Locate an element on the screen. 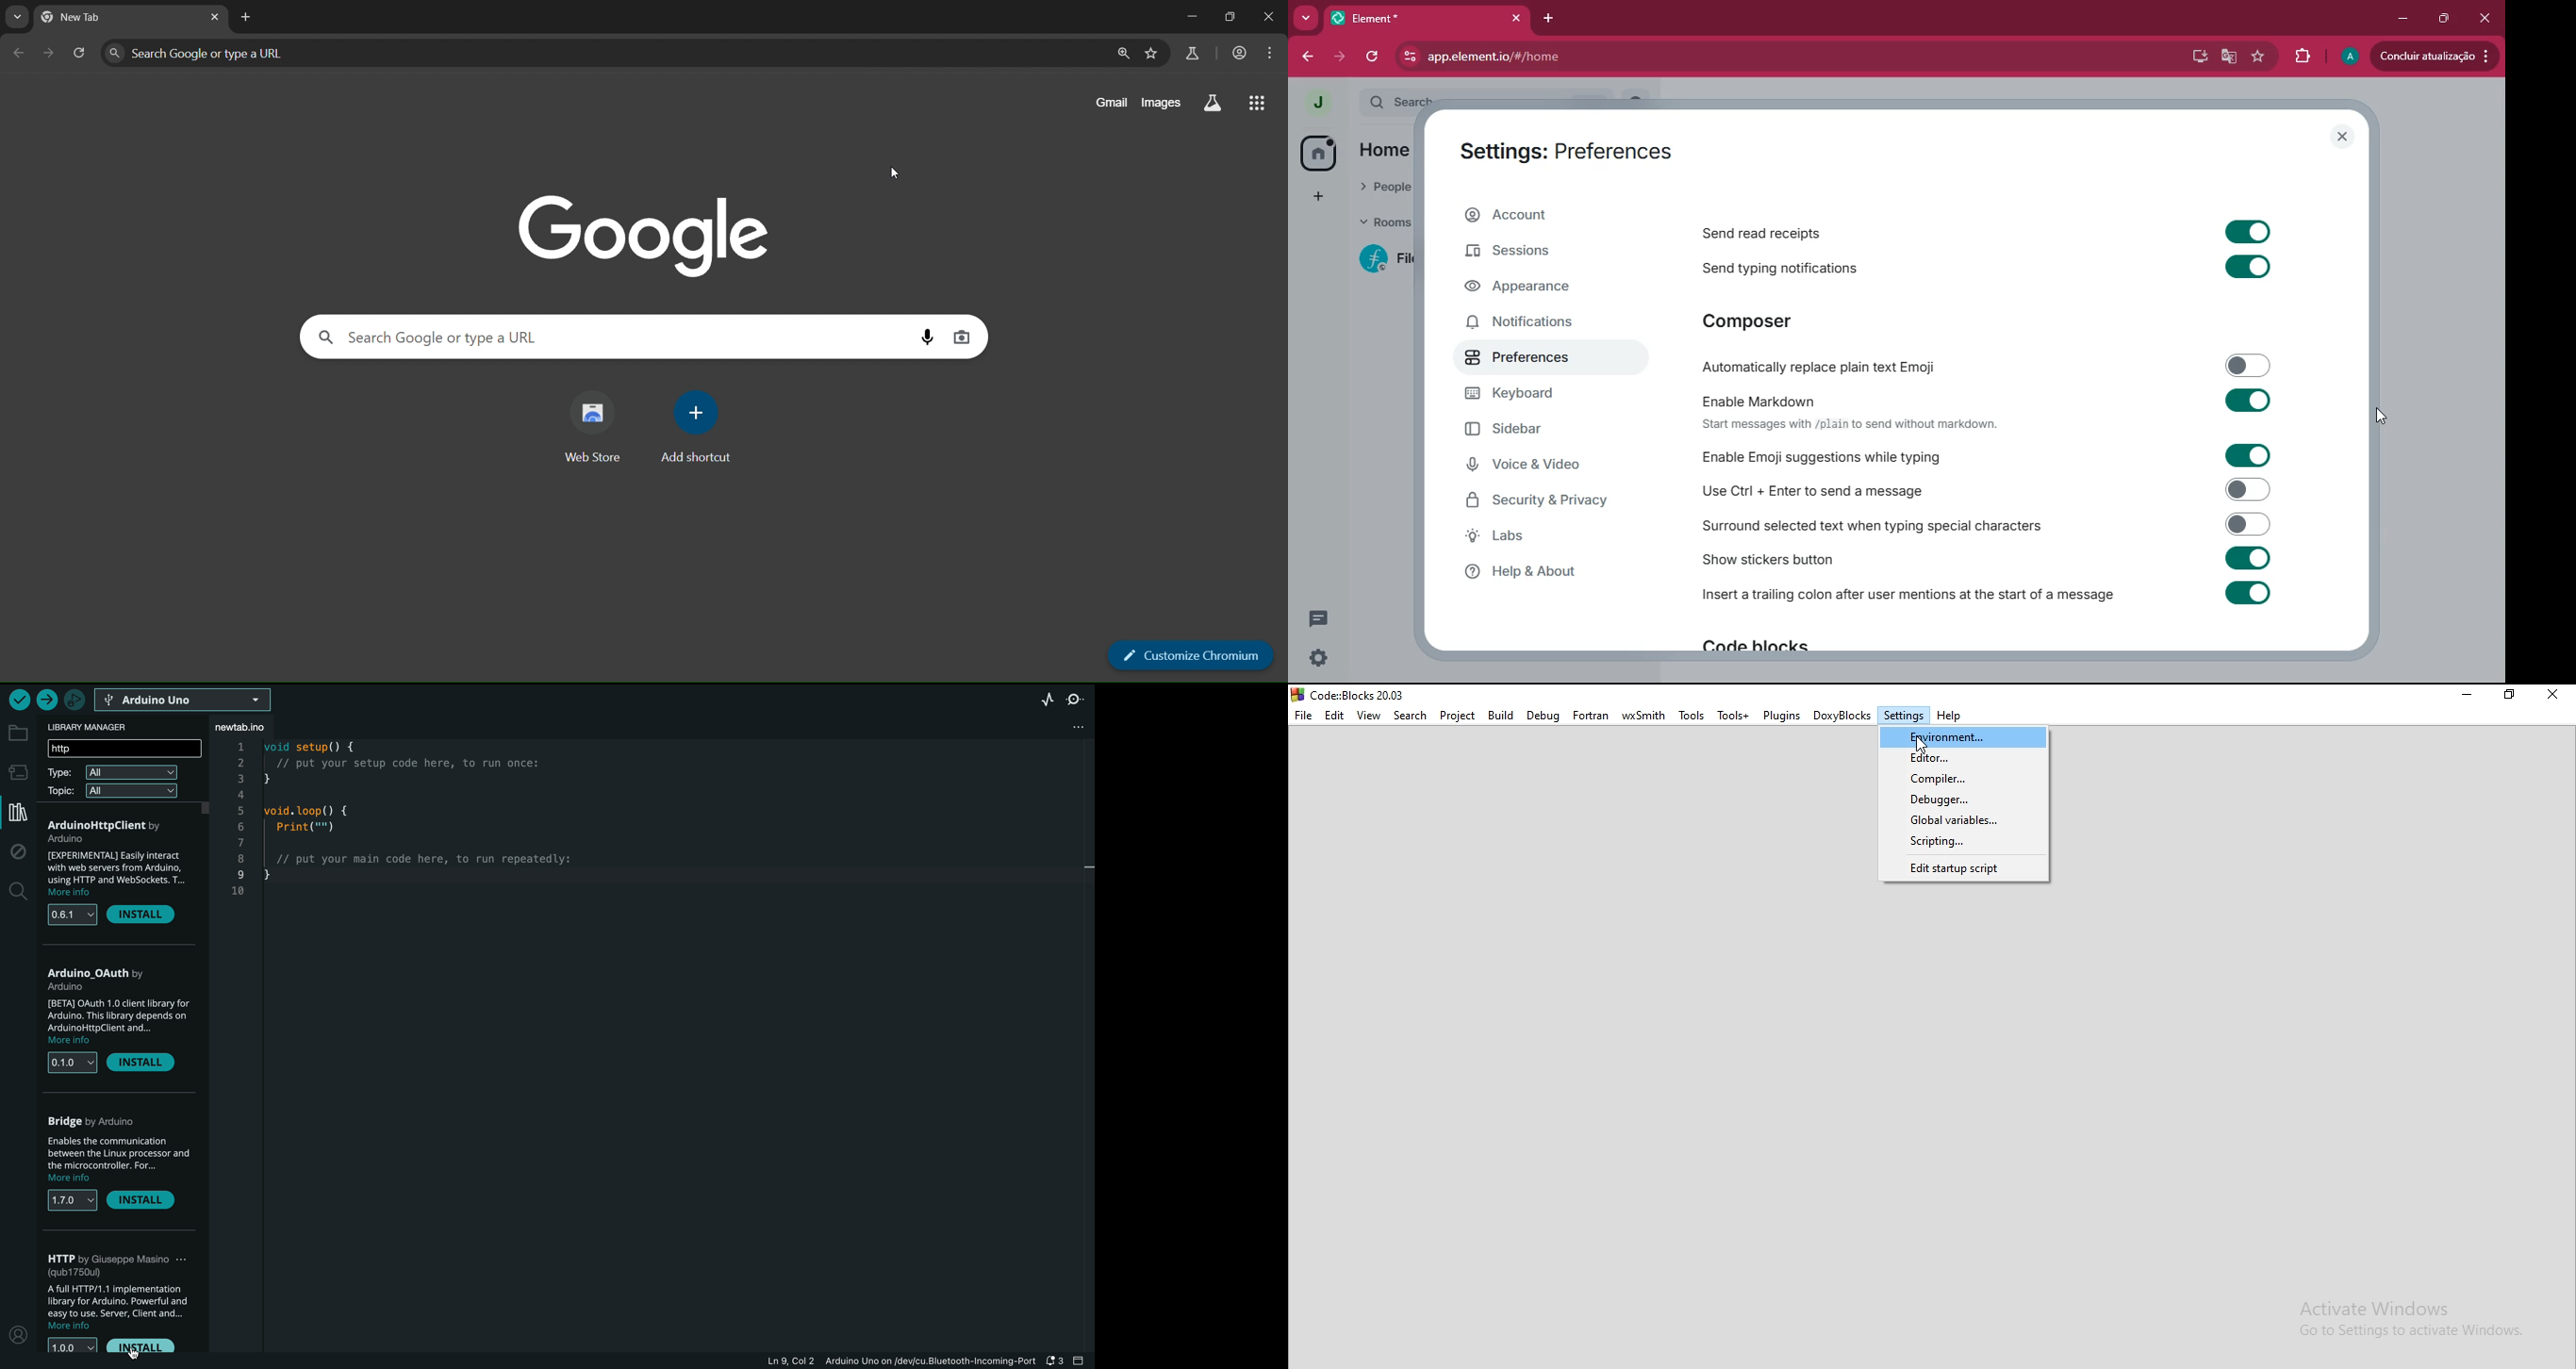 The image size is (2576, 1372). keyboard is located at coordinates (1531, 396).